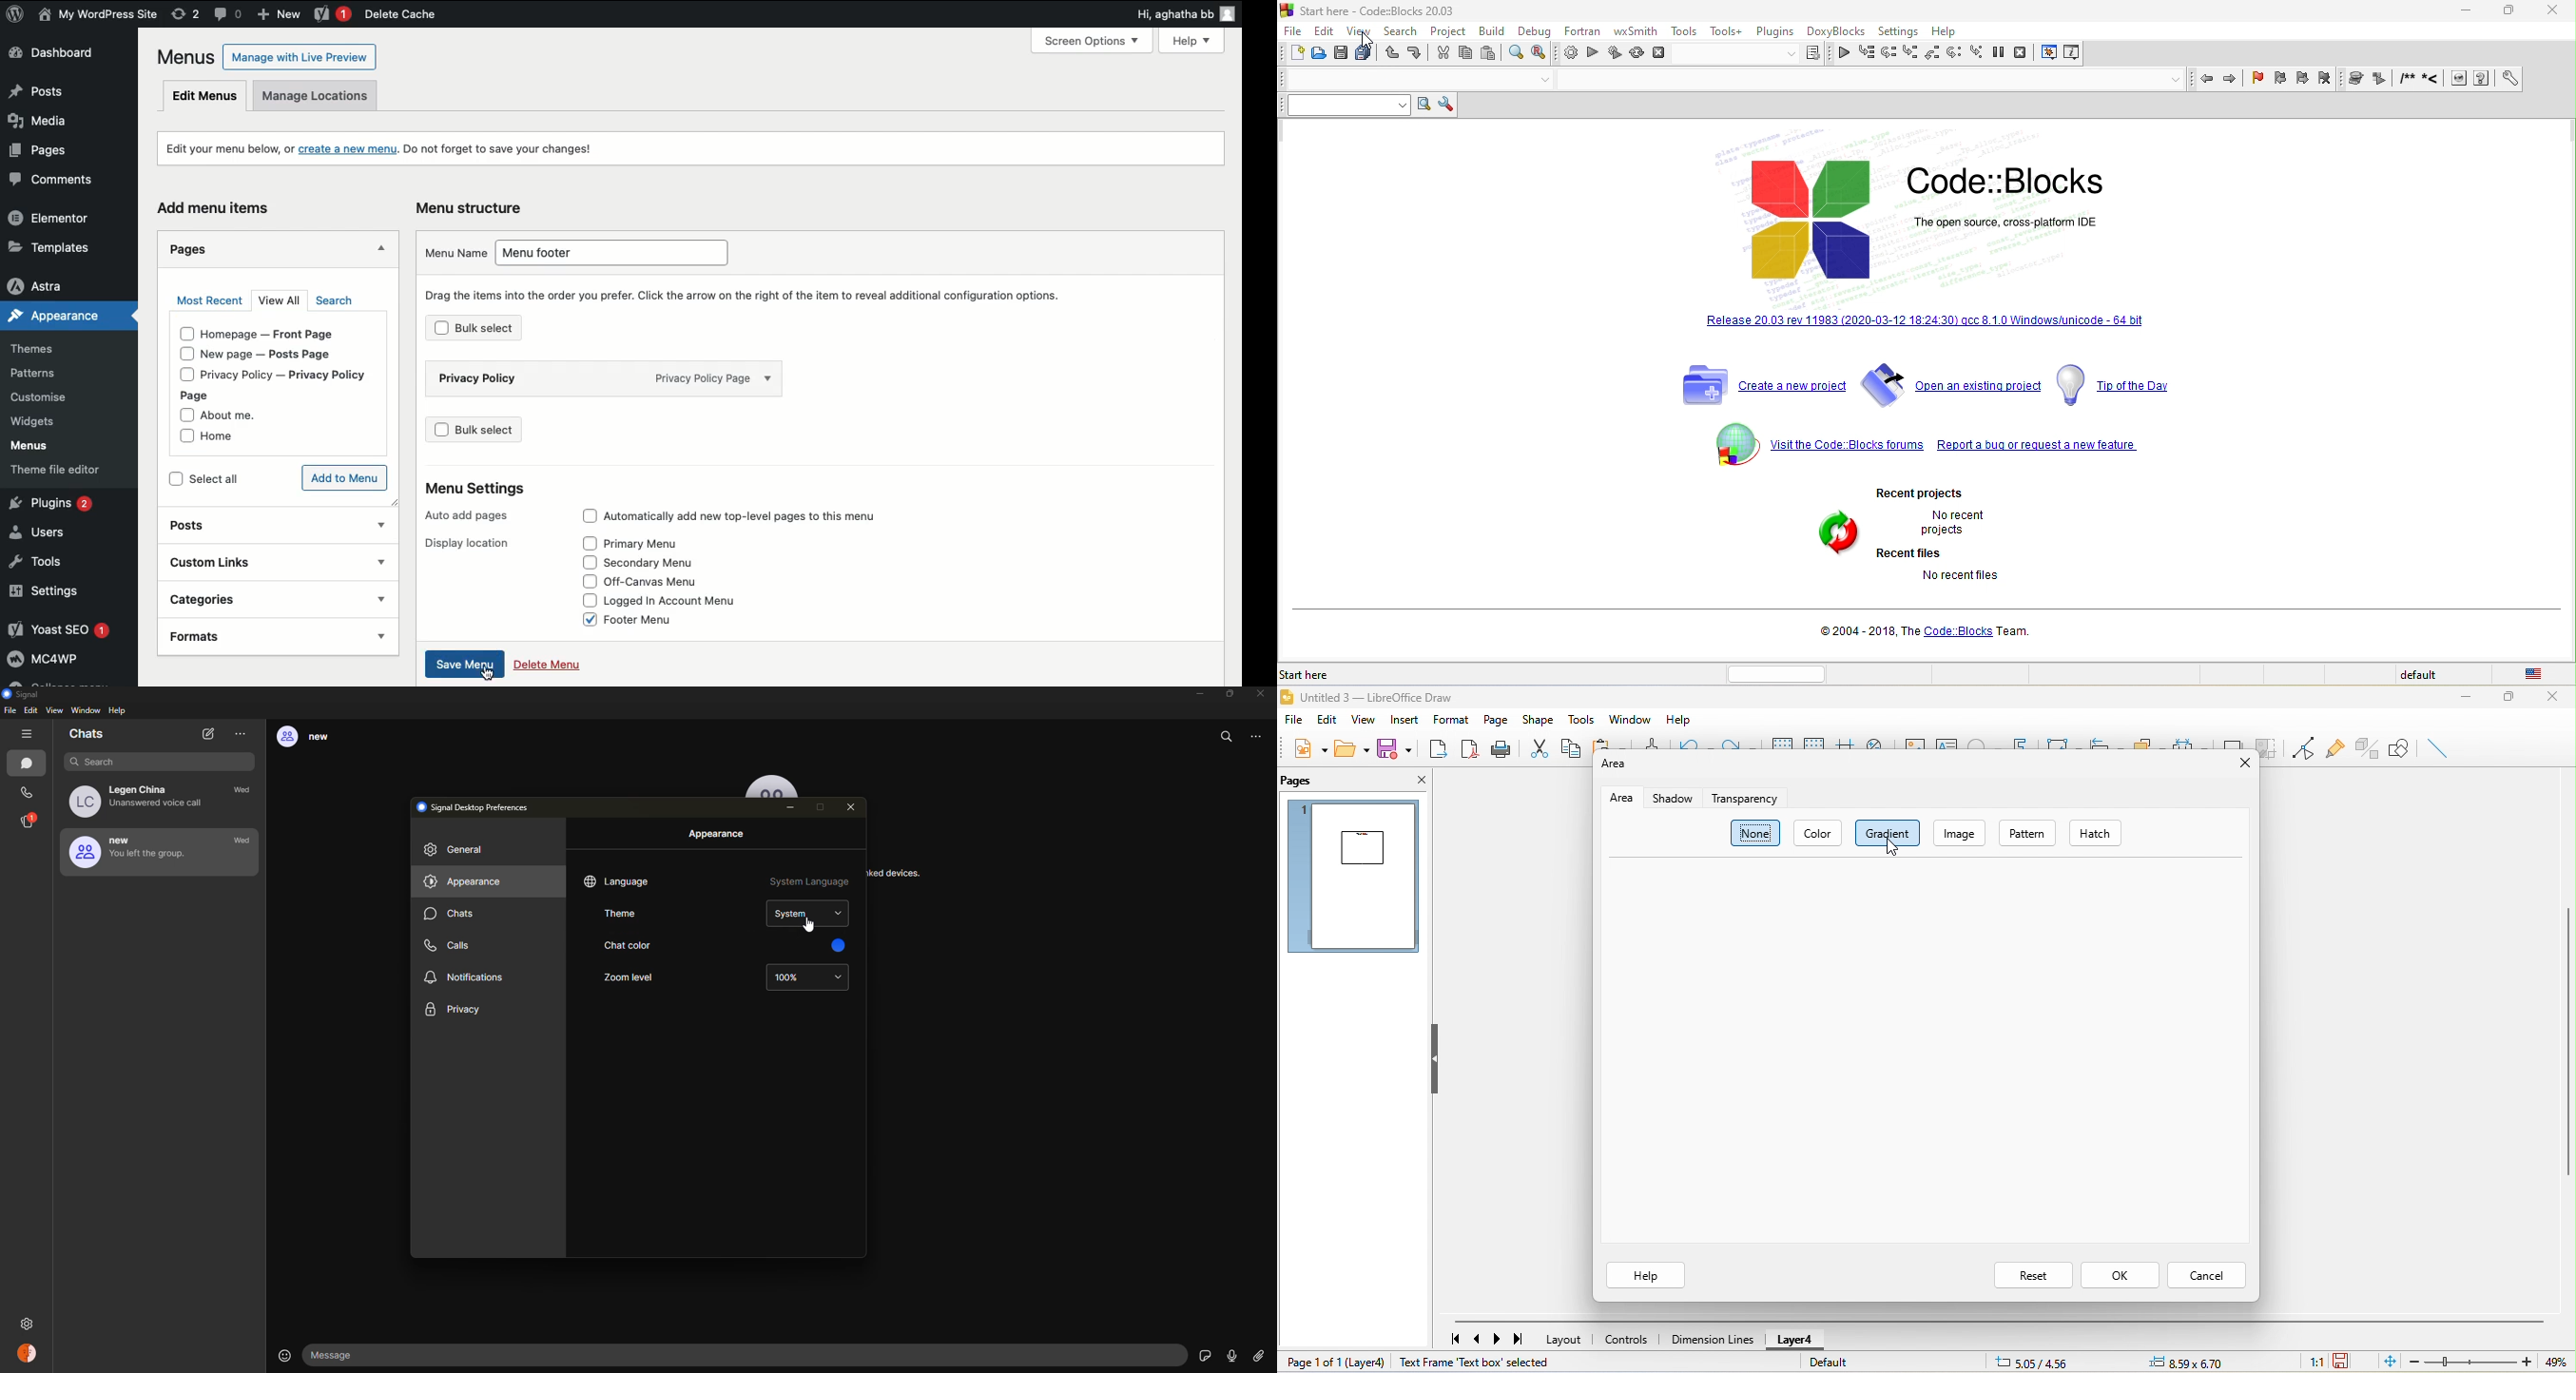 The width and height of the screenshot is (2576, 1400). I want to click on tip of the day, so click(2117, 384).